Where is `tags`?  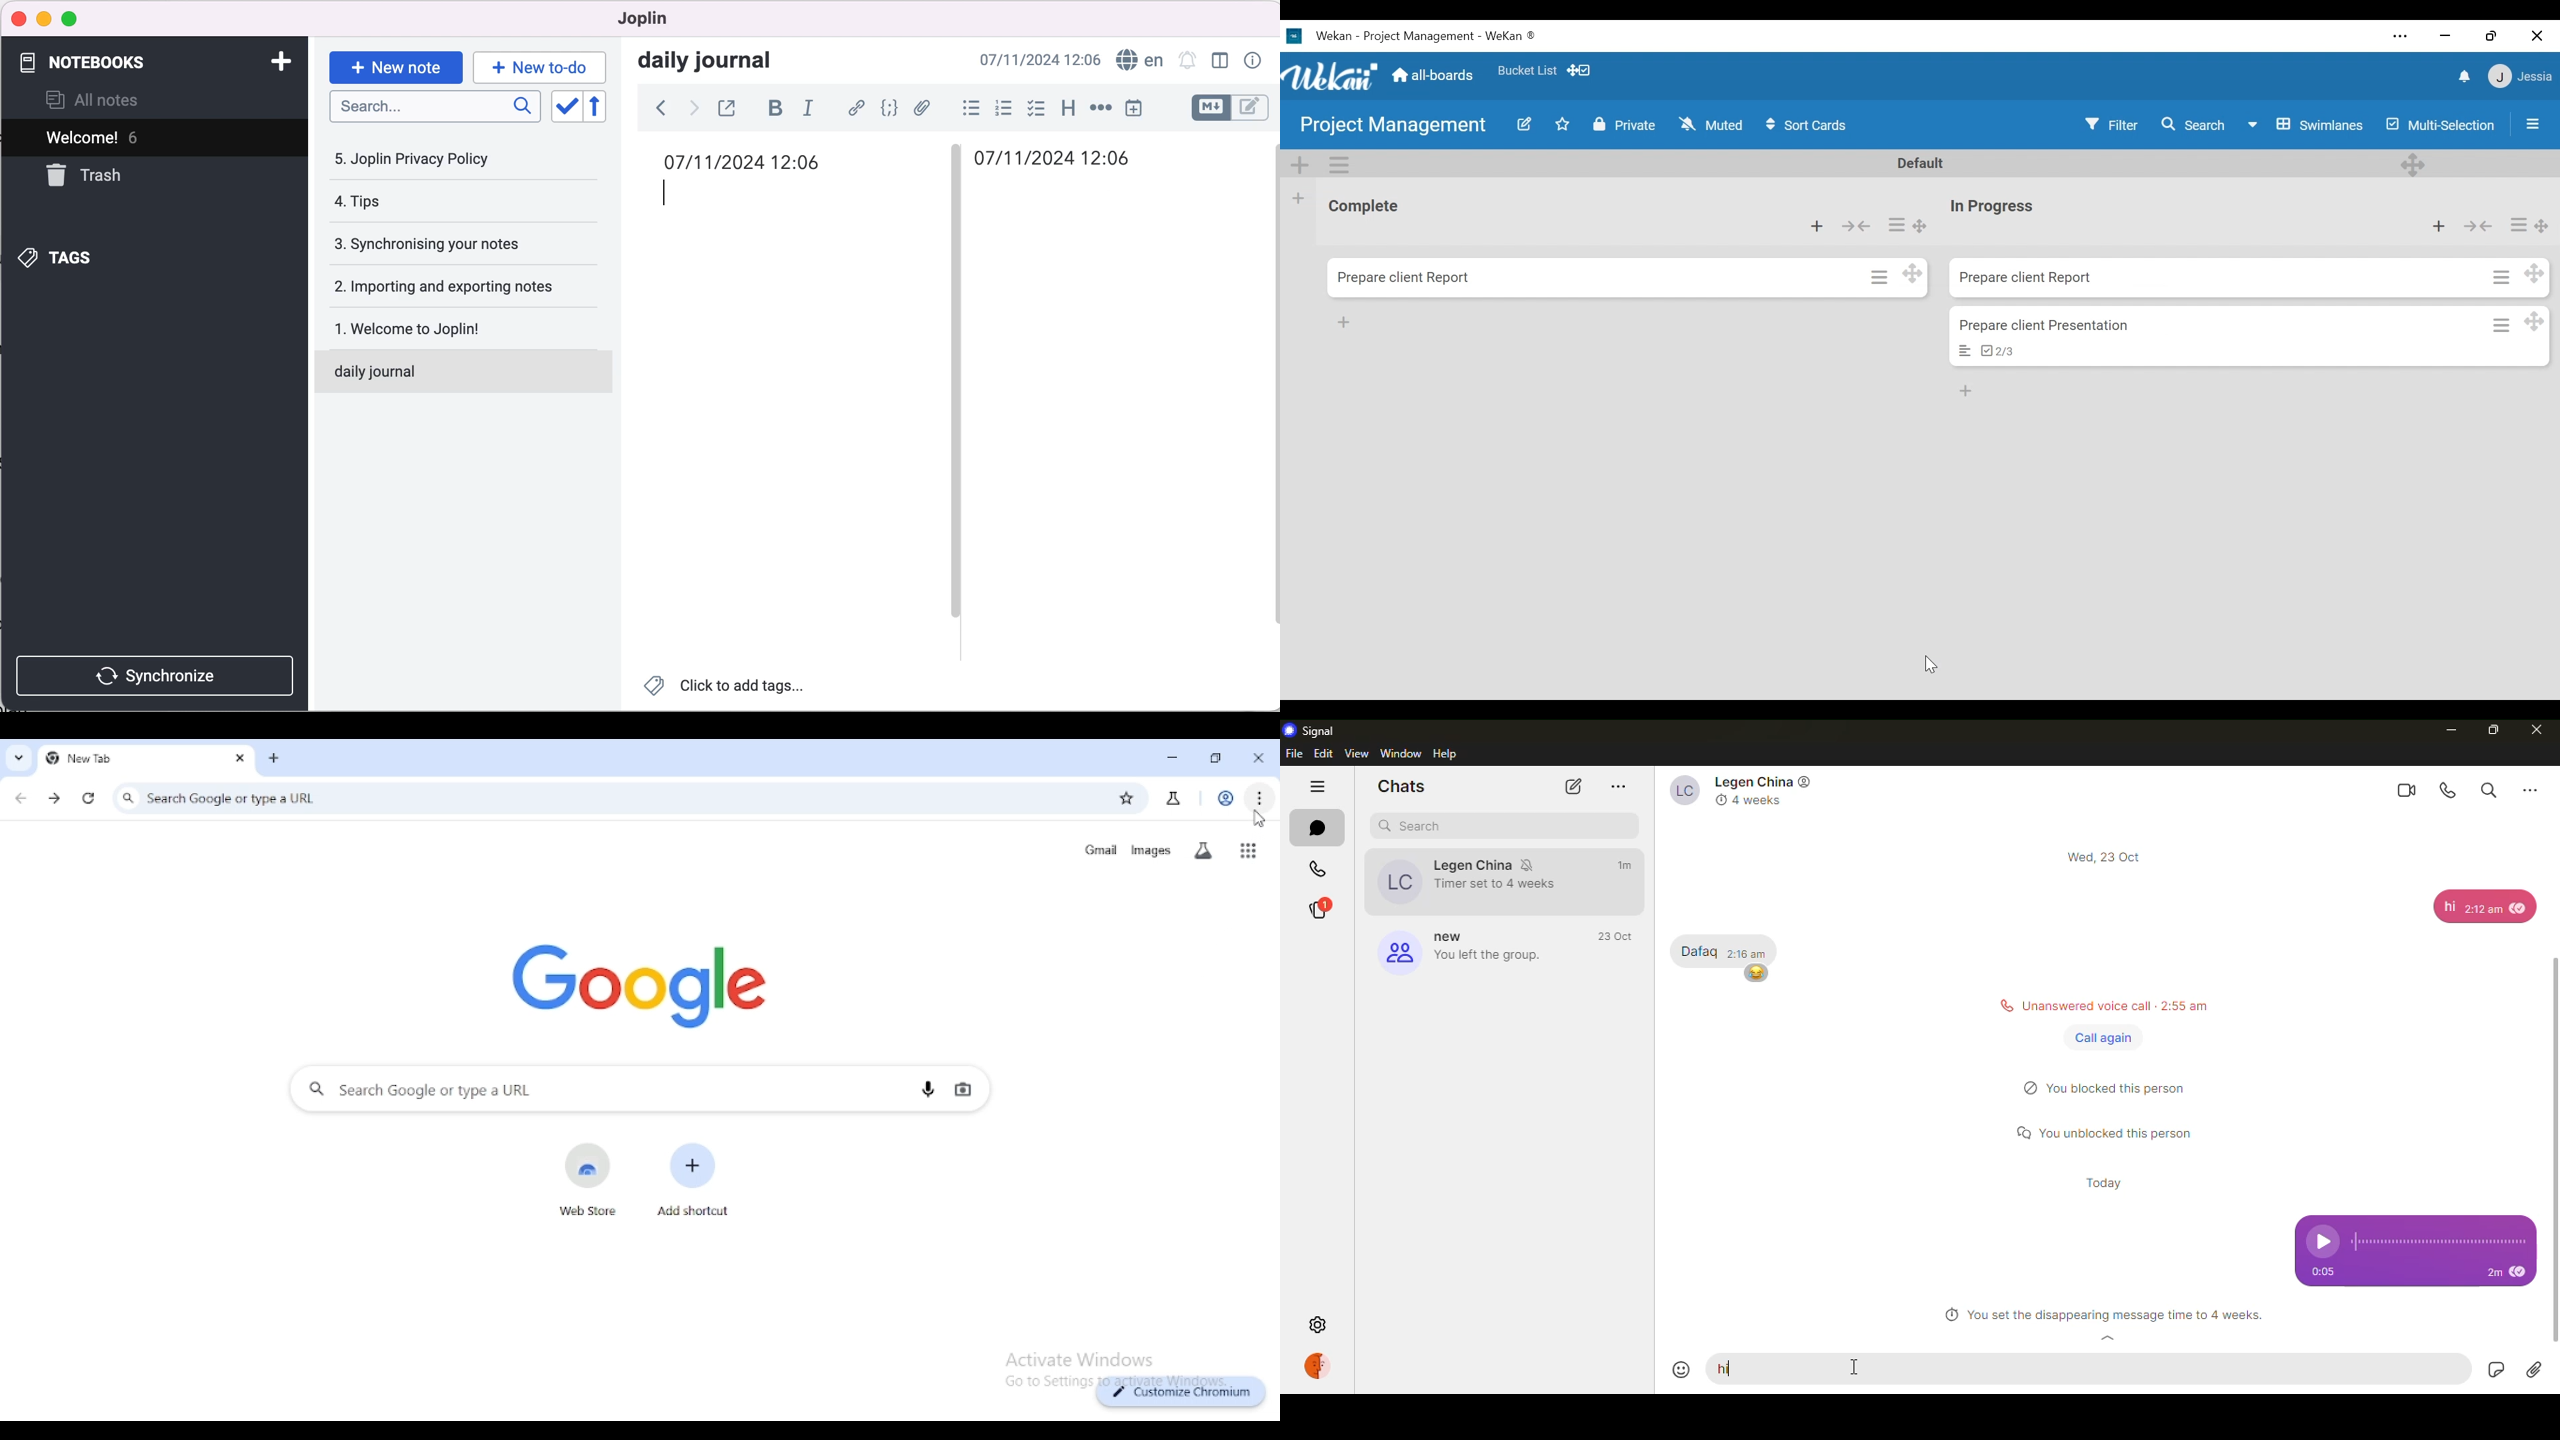
tags is located at coordinates (80, 254).